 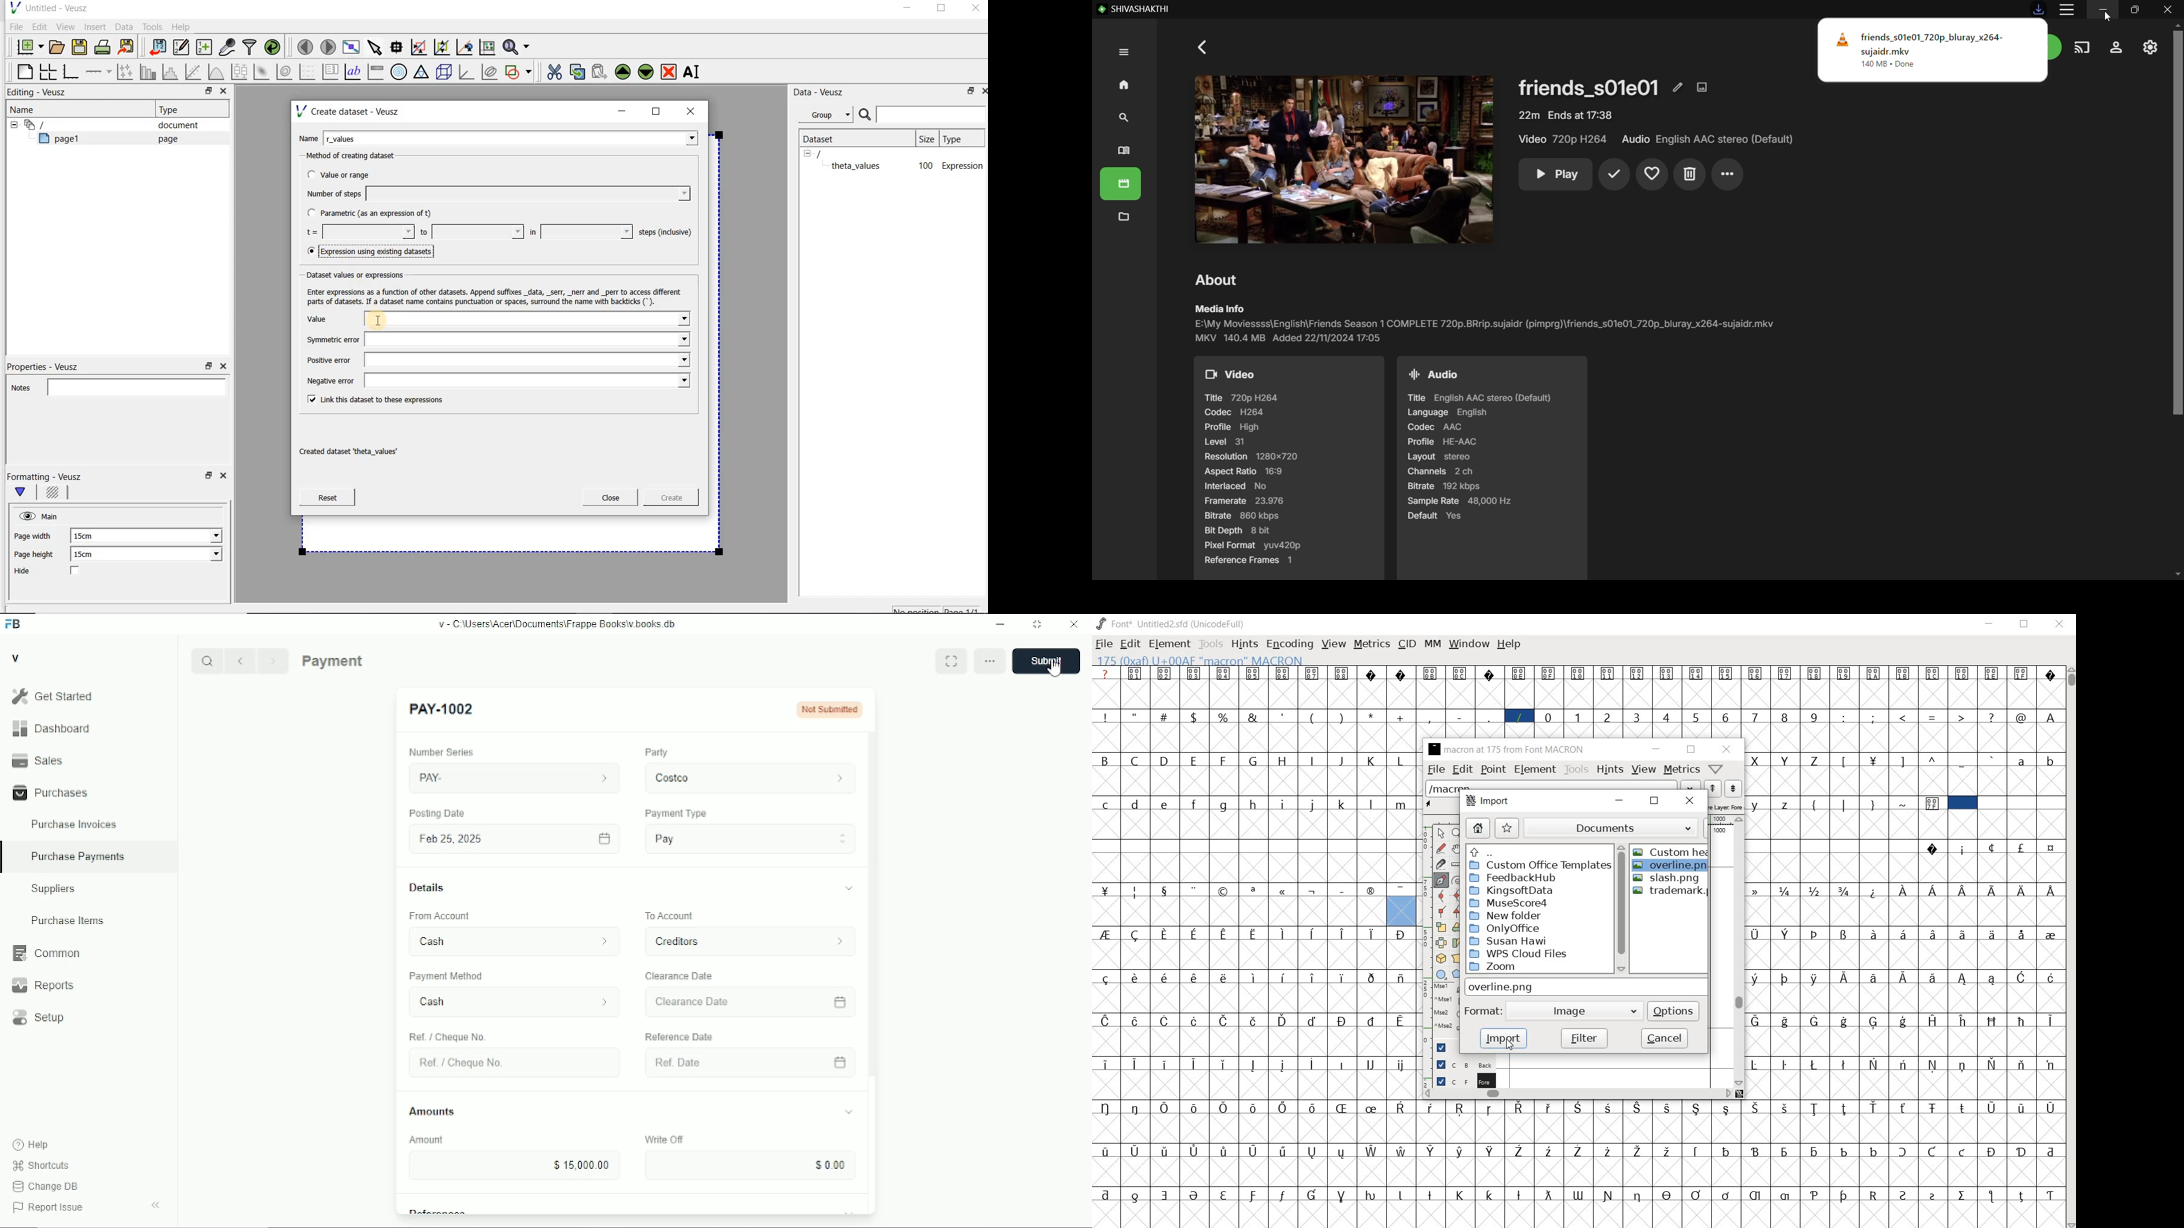 What do you see at coordinates (1196, 1108) in the screenshot?
I see `Symbol` at bounding box center [1196, 1108].